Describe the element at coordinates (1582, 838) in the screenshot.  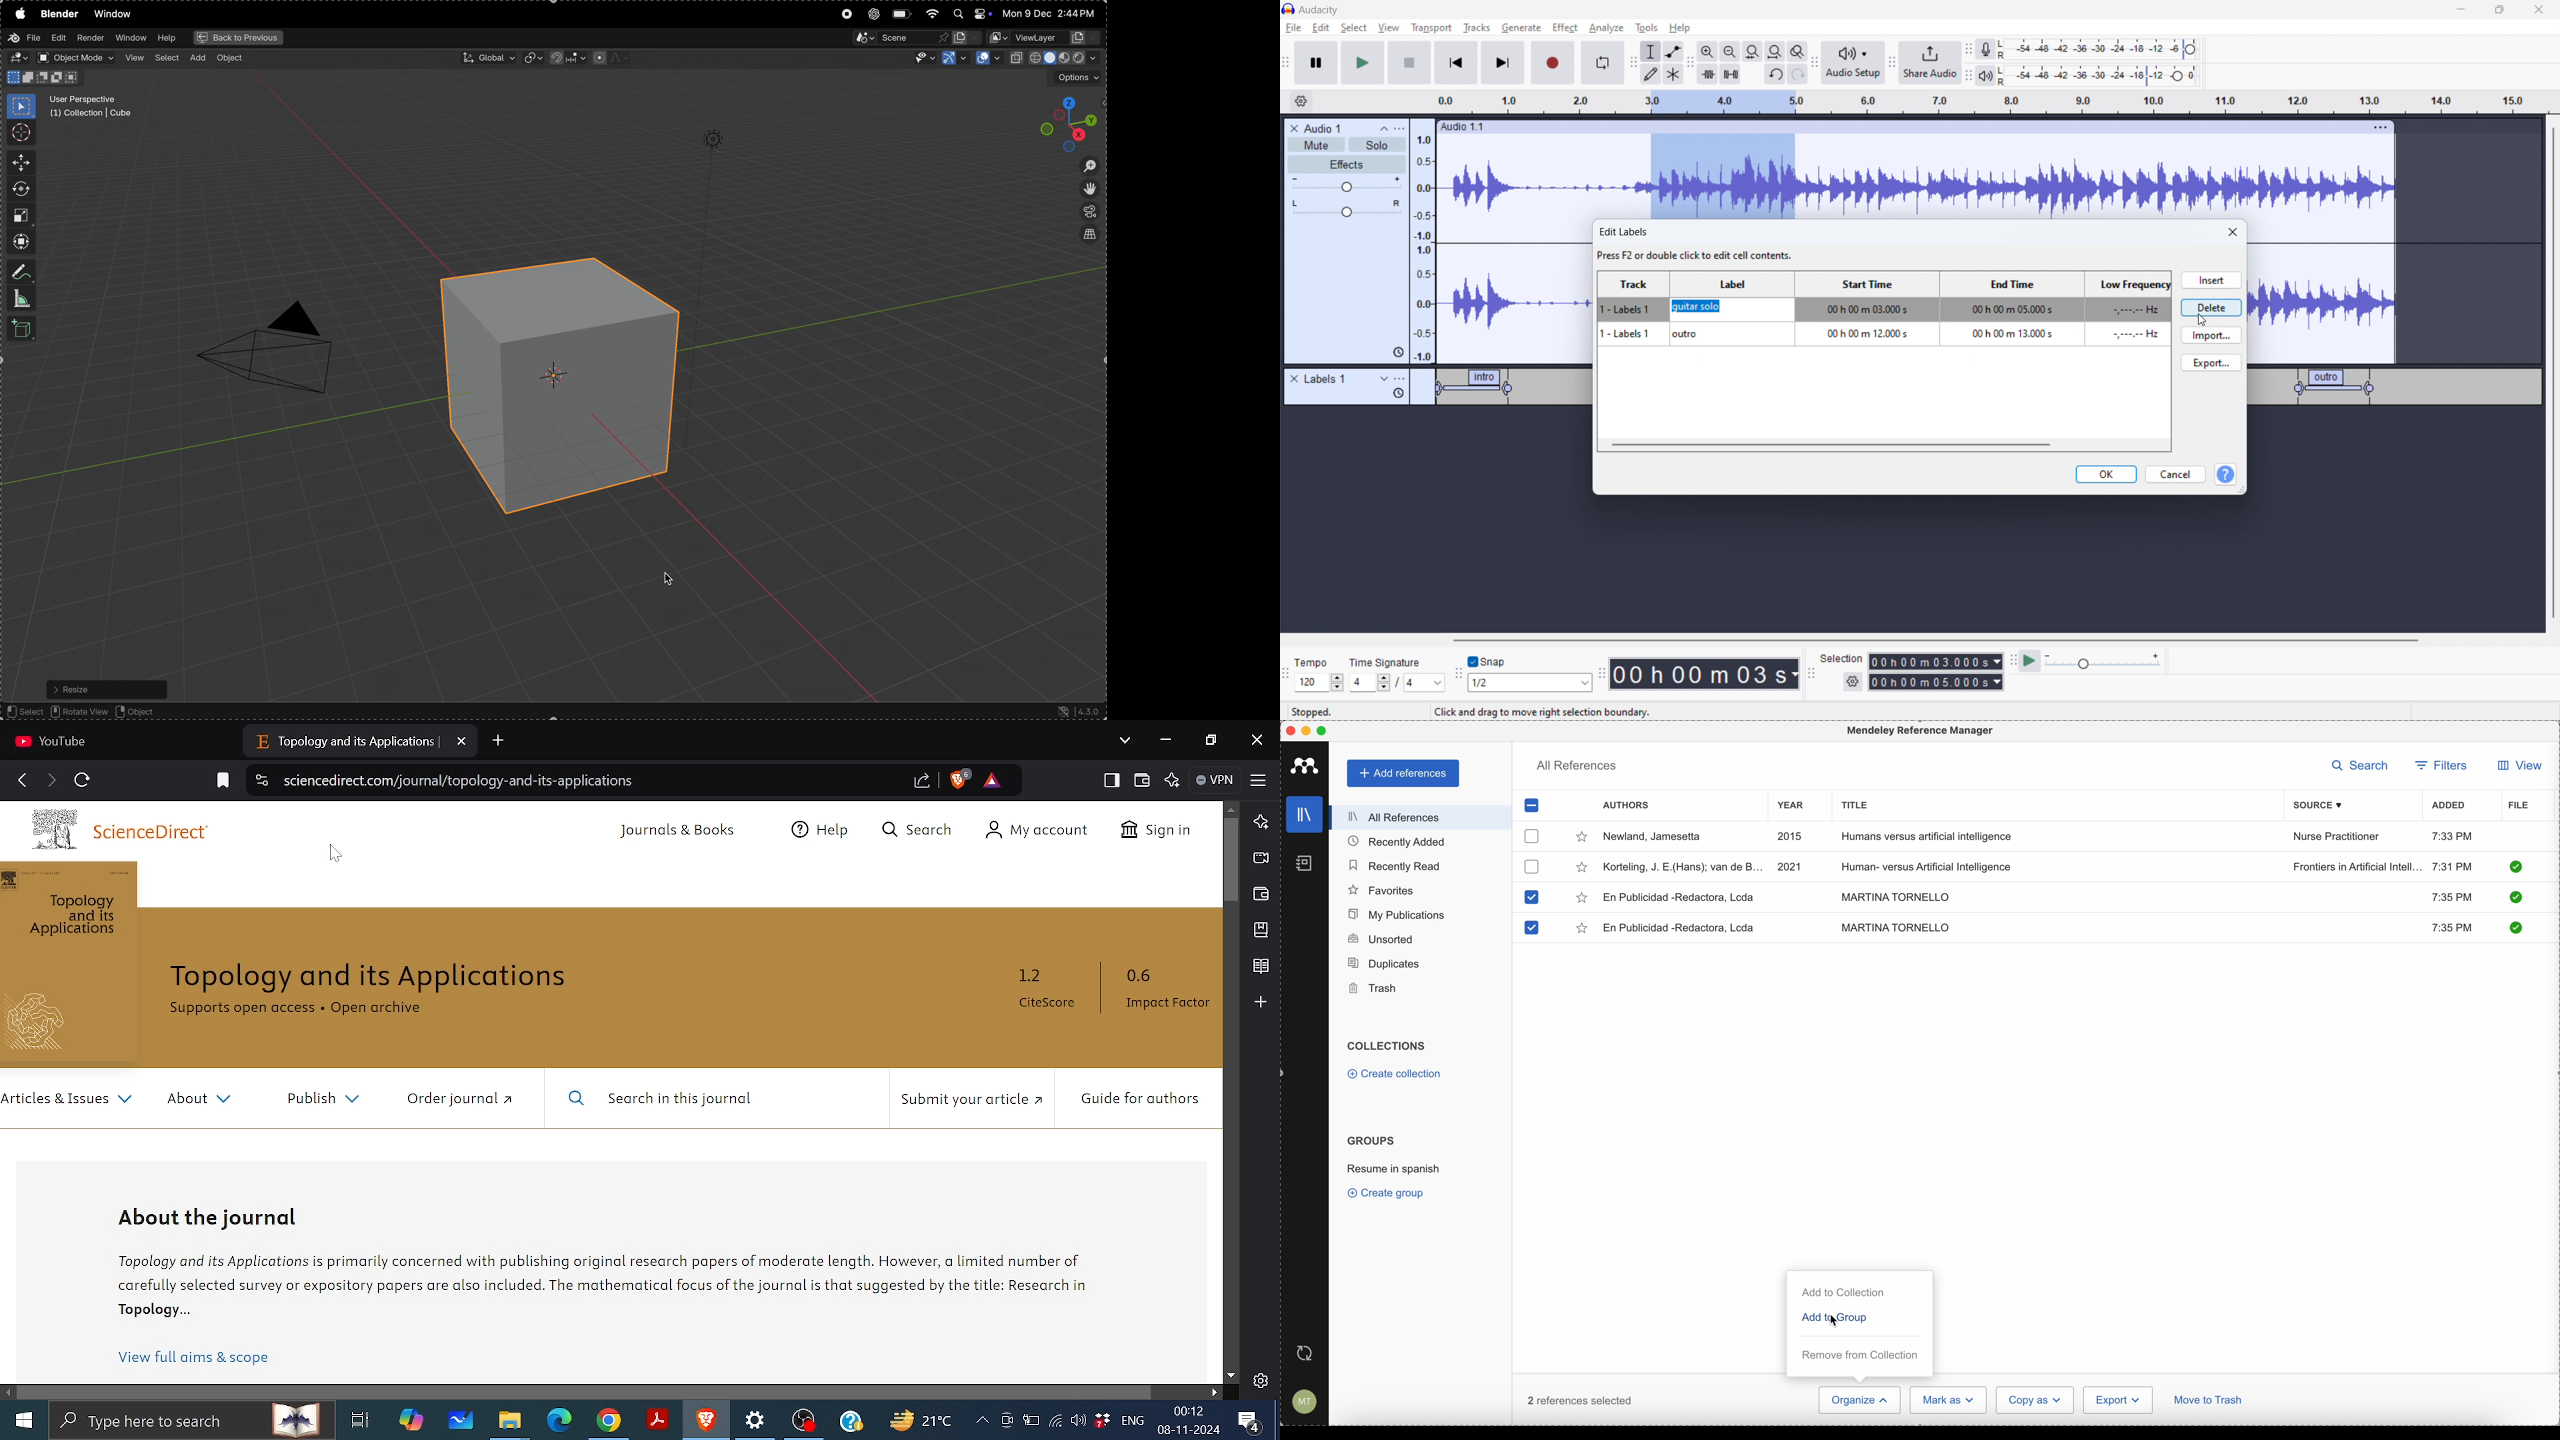
I see `favorite` at that location.